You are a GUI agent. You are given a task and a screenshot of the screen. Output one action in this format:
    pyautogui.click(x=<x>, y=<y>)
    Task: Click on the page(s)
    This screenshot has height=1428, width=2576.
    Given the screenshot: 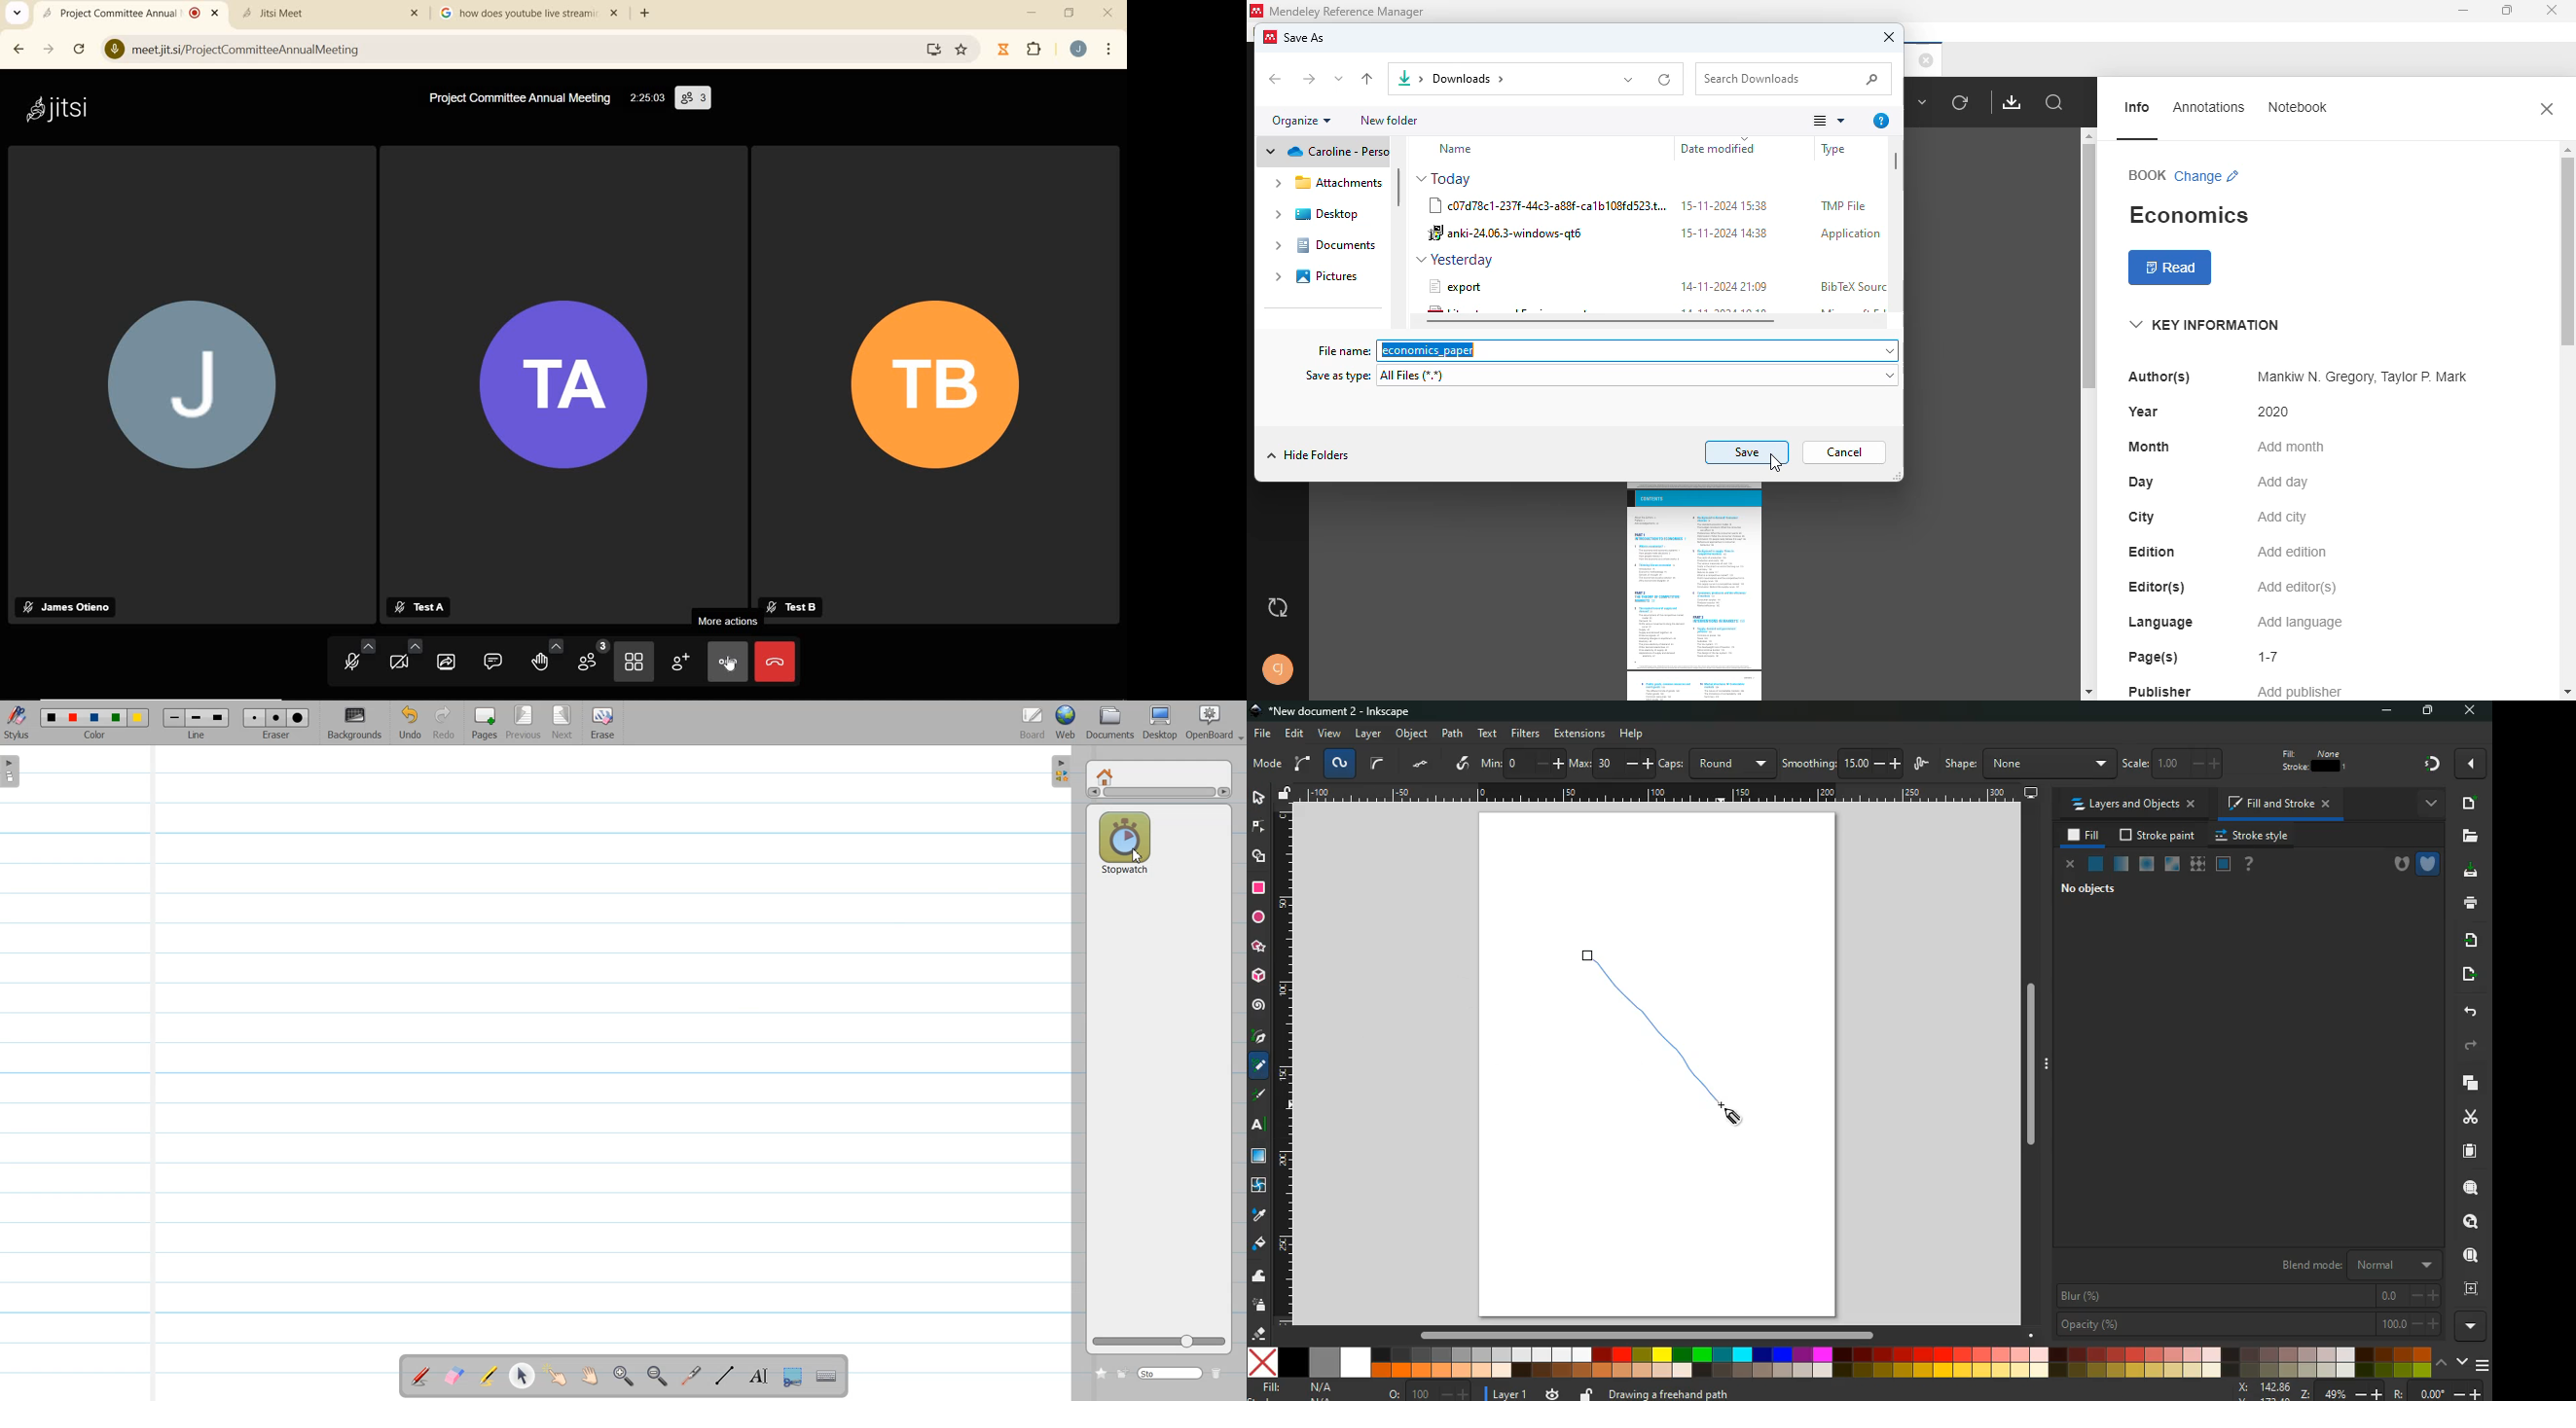 What is the action you would take?
    pyautogui.click(x=2153, y=657)
    